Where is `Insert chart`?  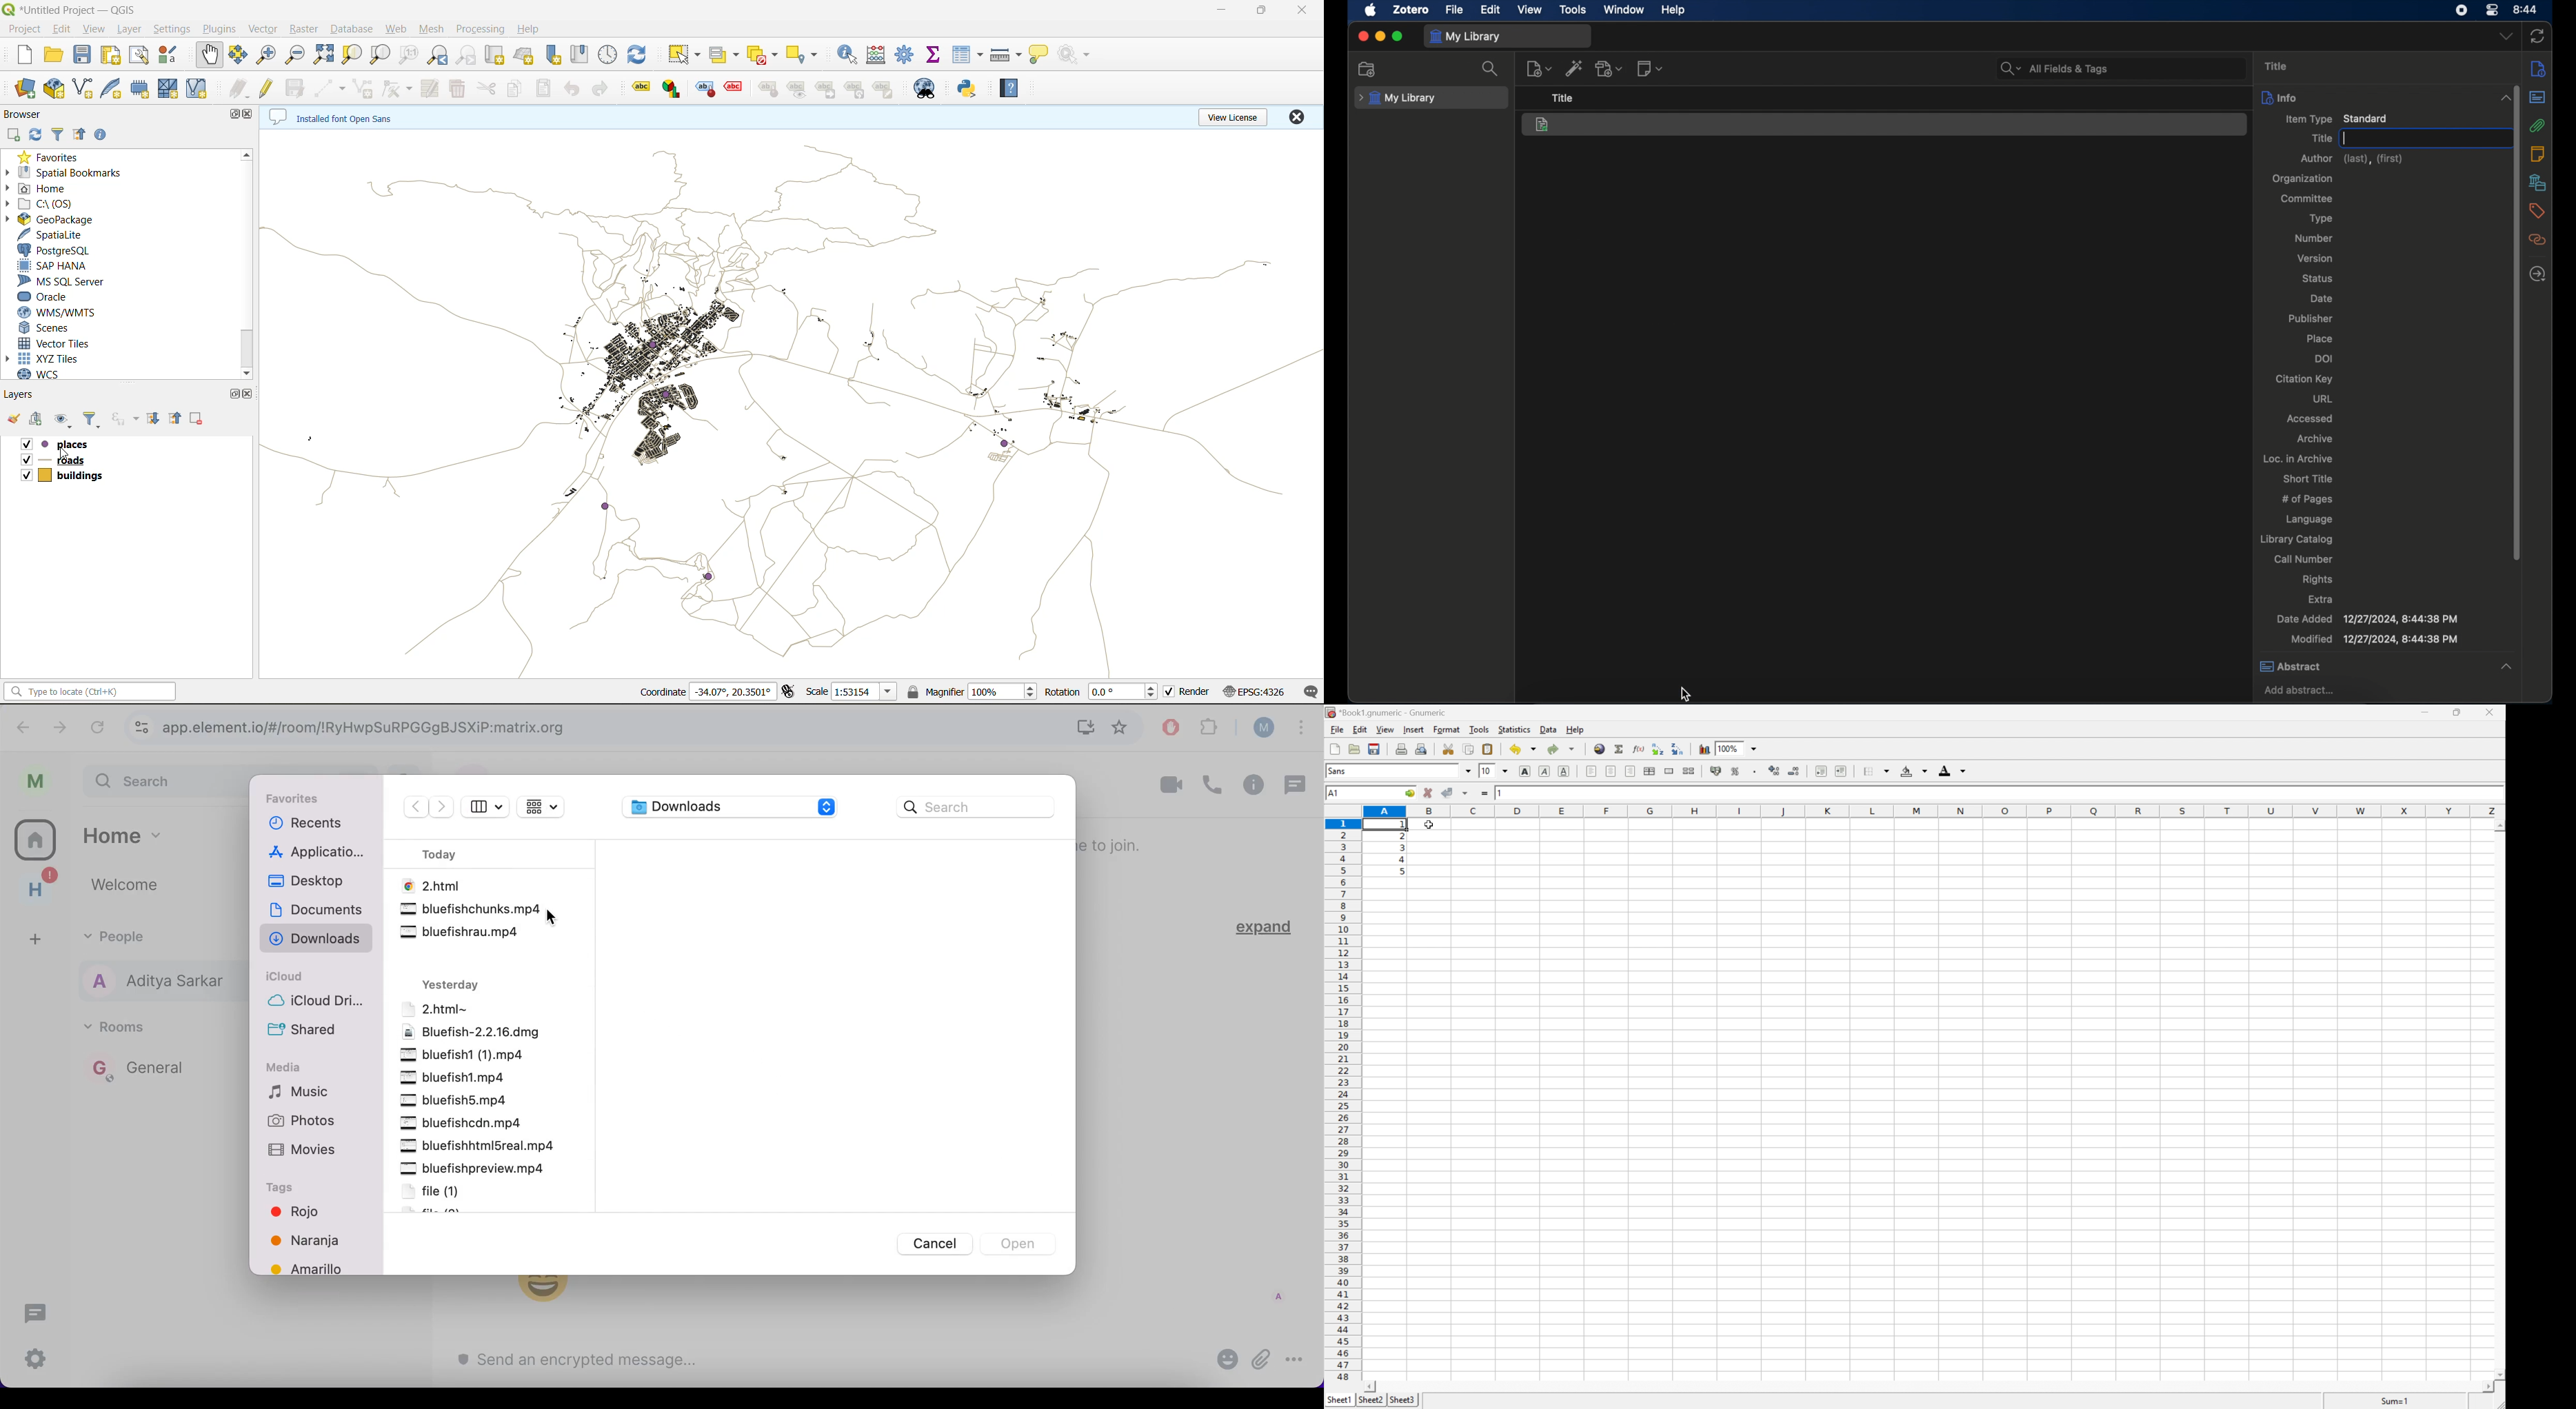 Insert chart is located at coordinates (1704, 748).